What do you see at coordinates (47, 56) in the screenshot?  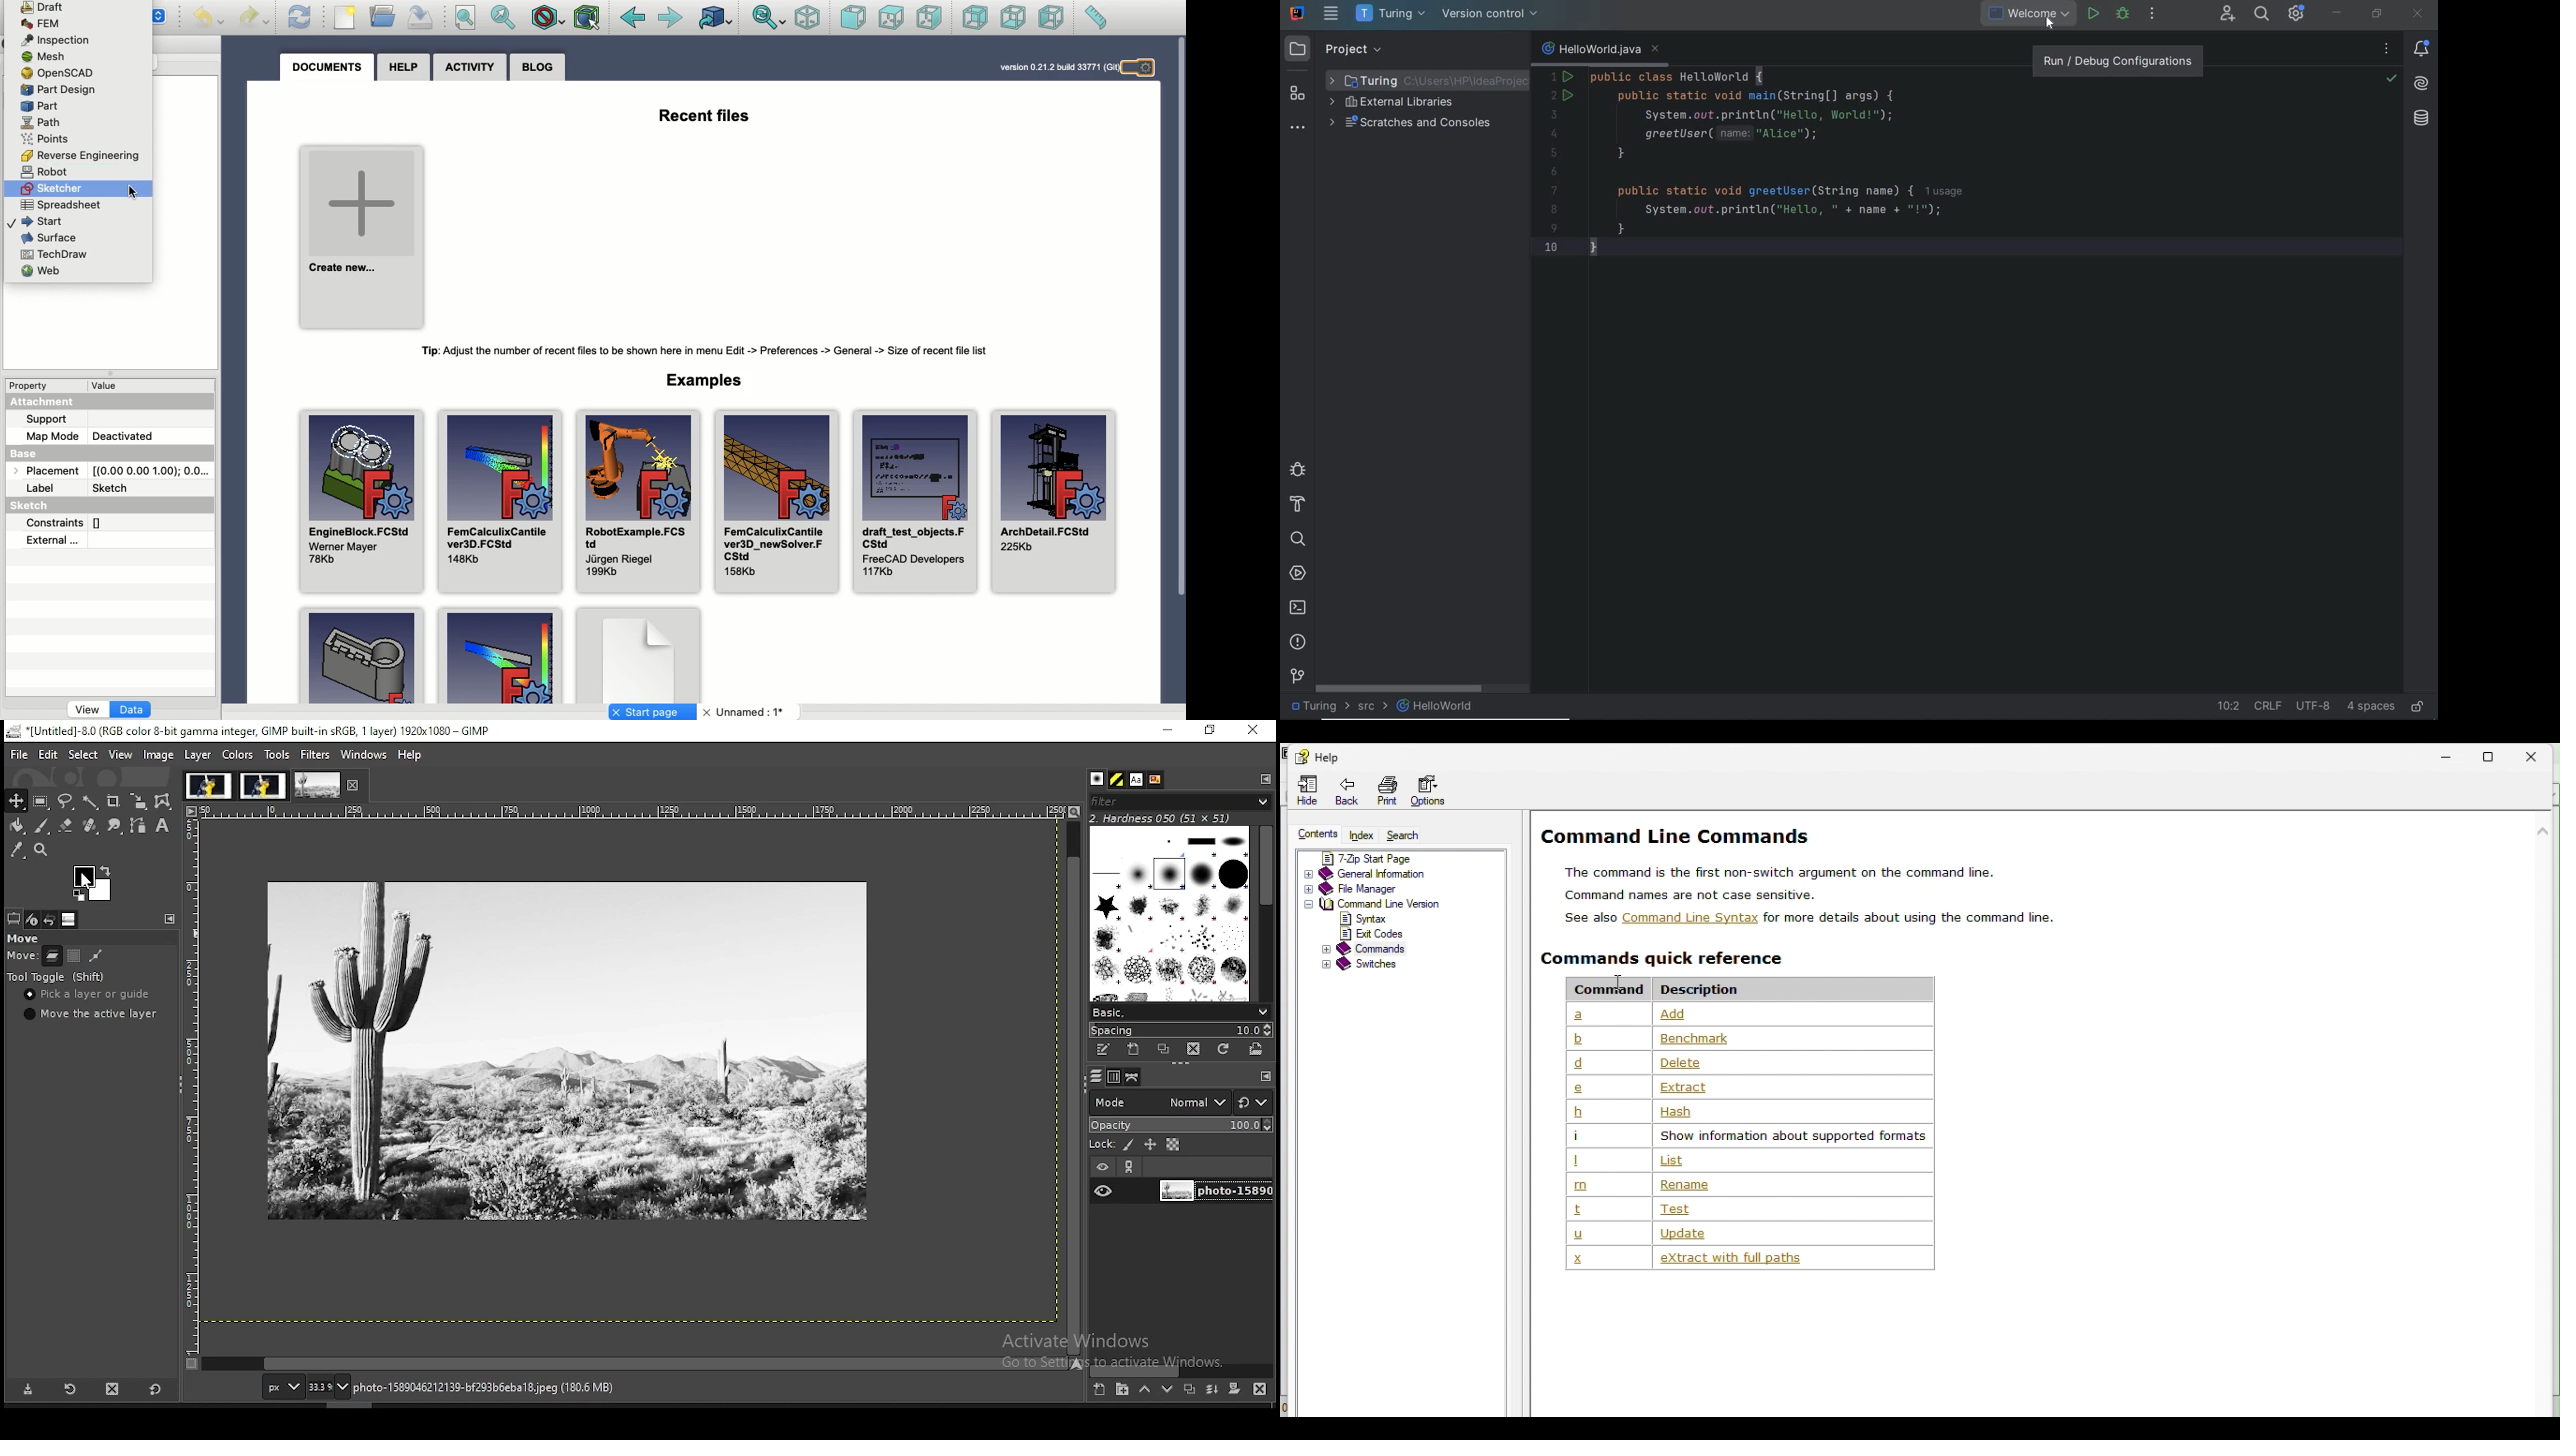 I see `Mesh` at bounding box center [47, 56].